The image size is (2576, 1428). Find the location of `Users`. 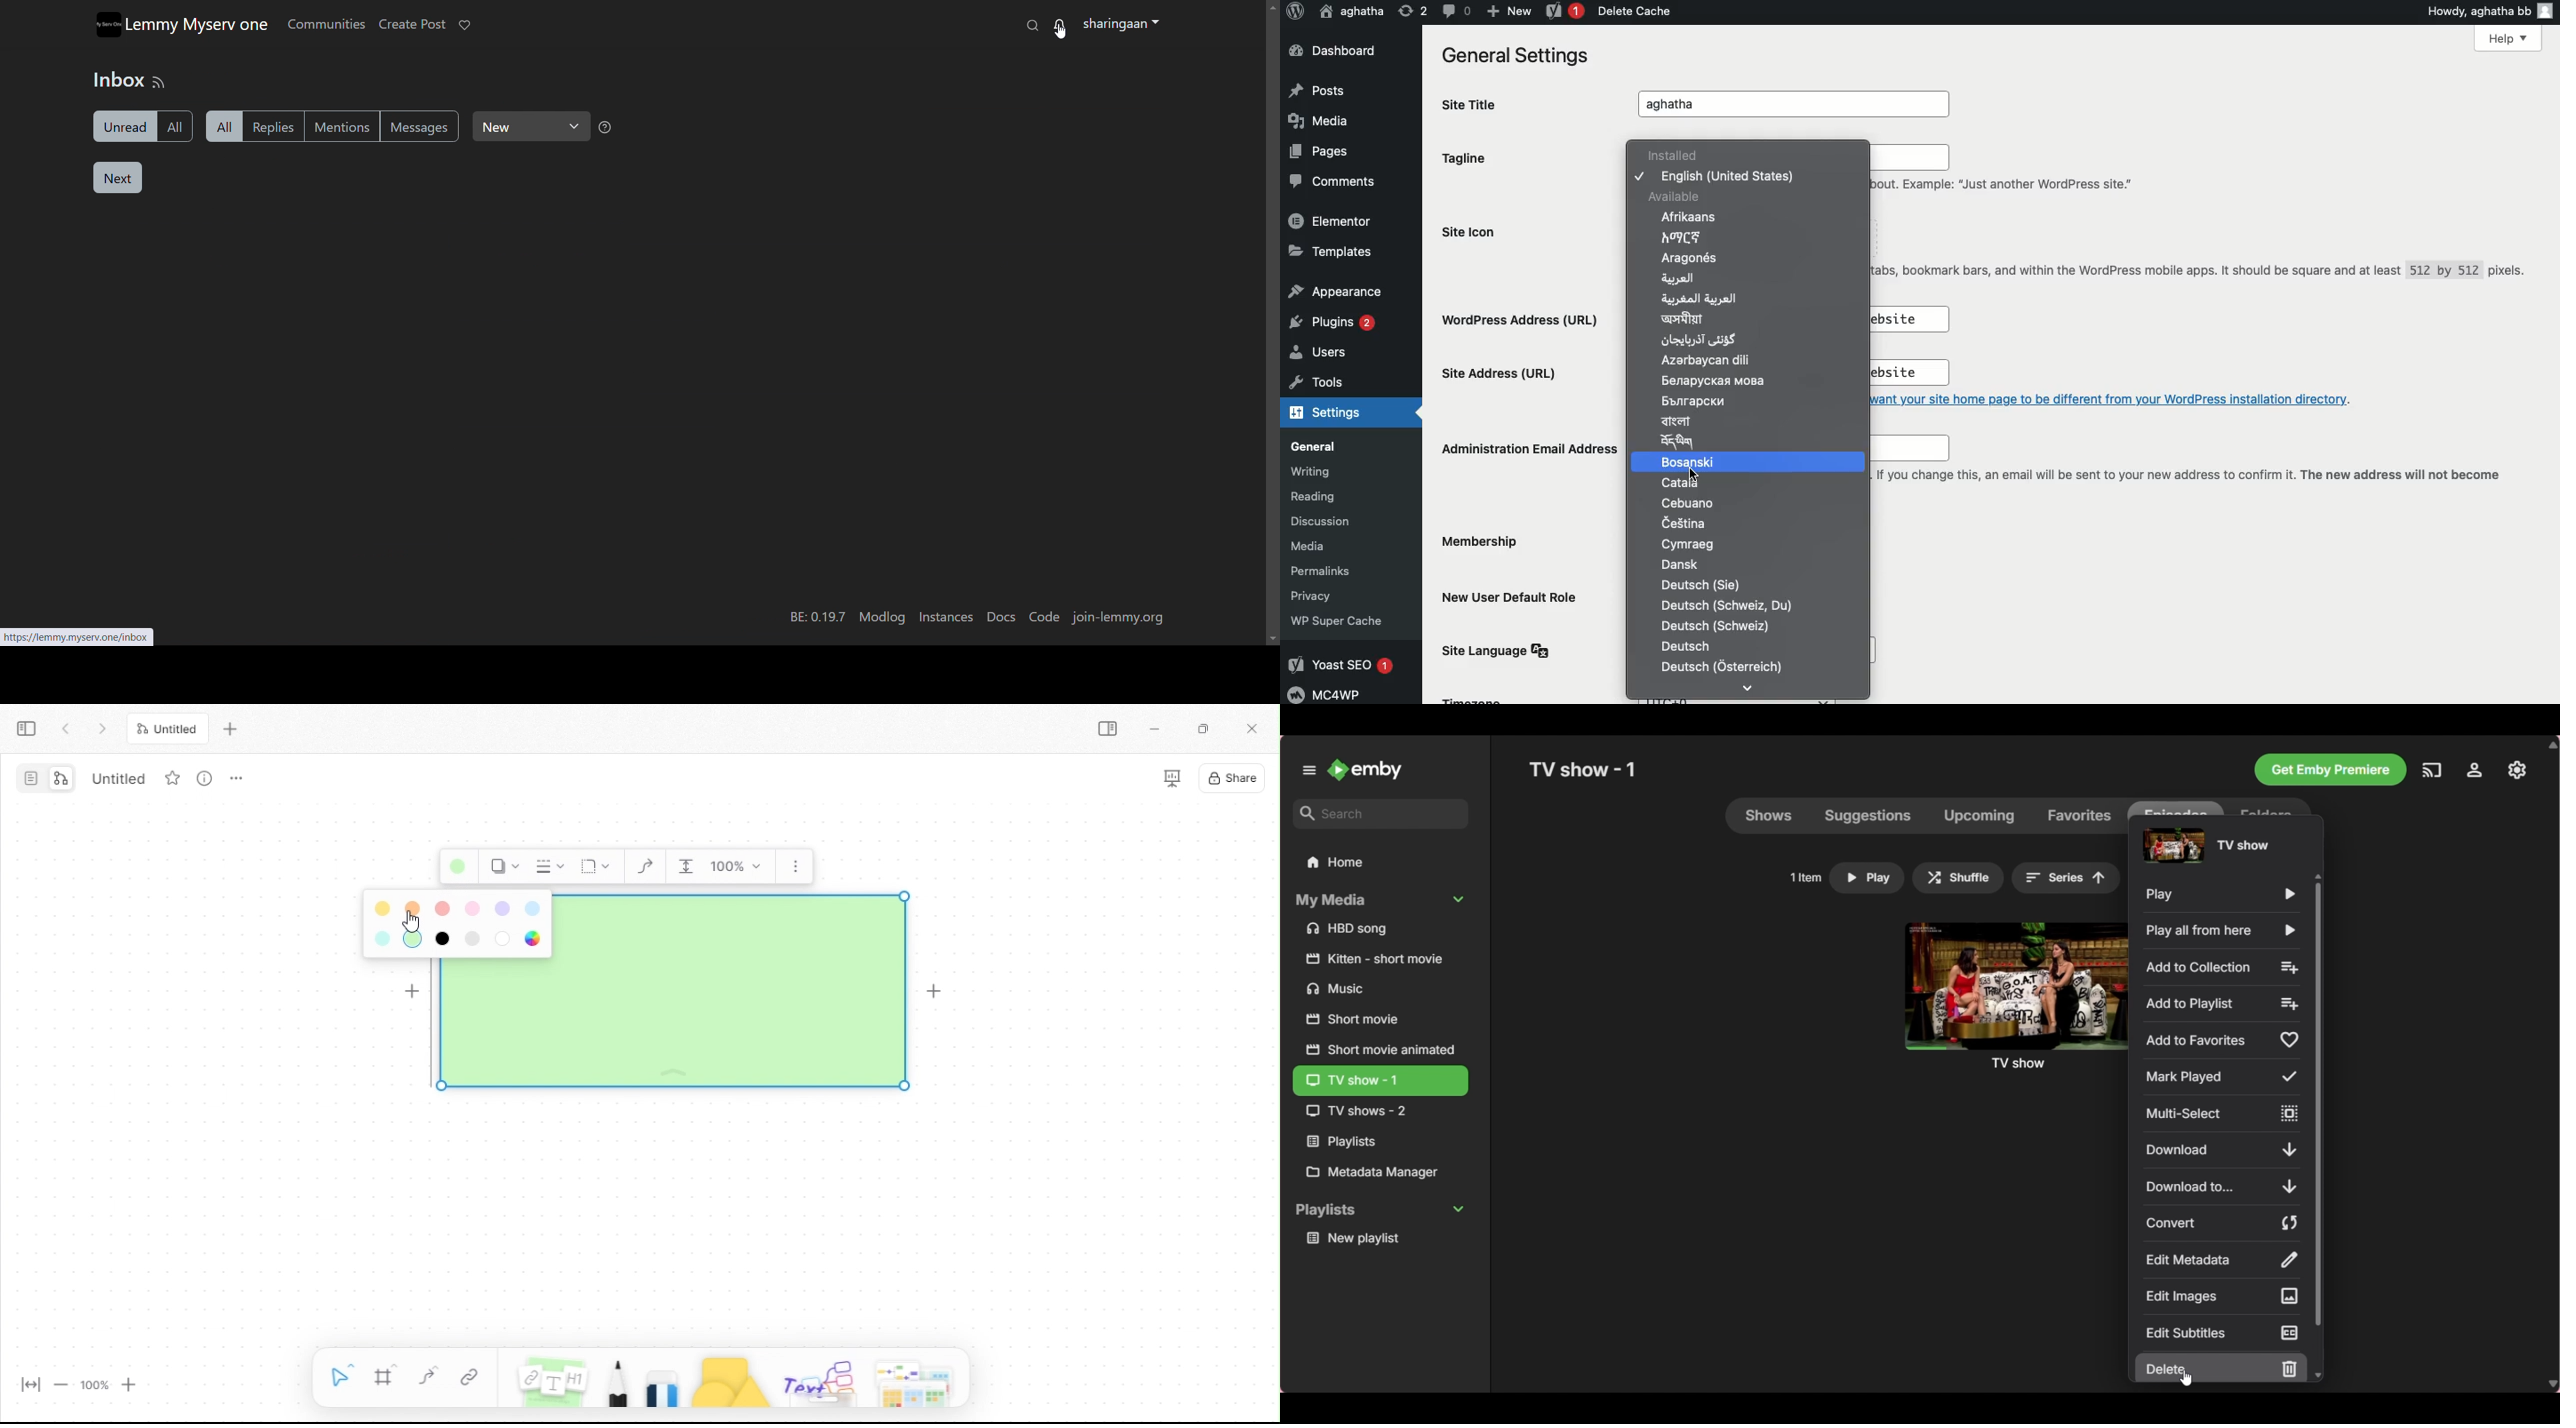

Users is located at coordinates (1324, 353).